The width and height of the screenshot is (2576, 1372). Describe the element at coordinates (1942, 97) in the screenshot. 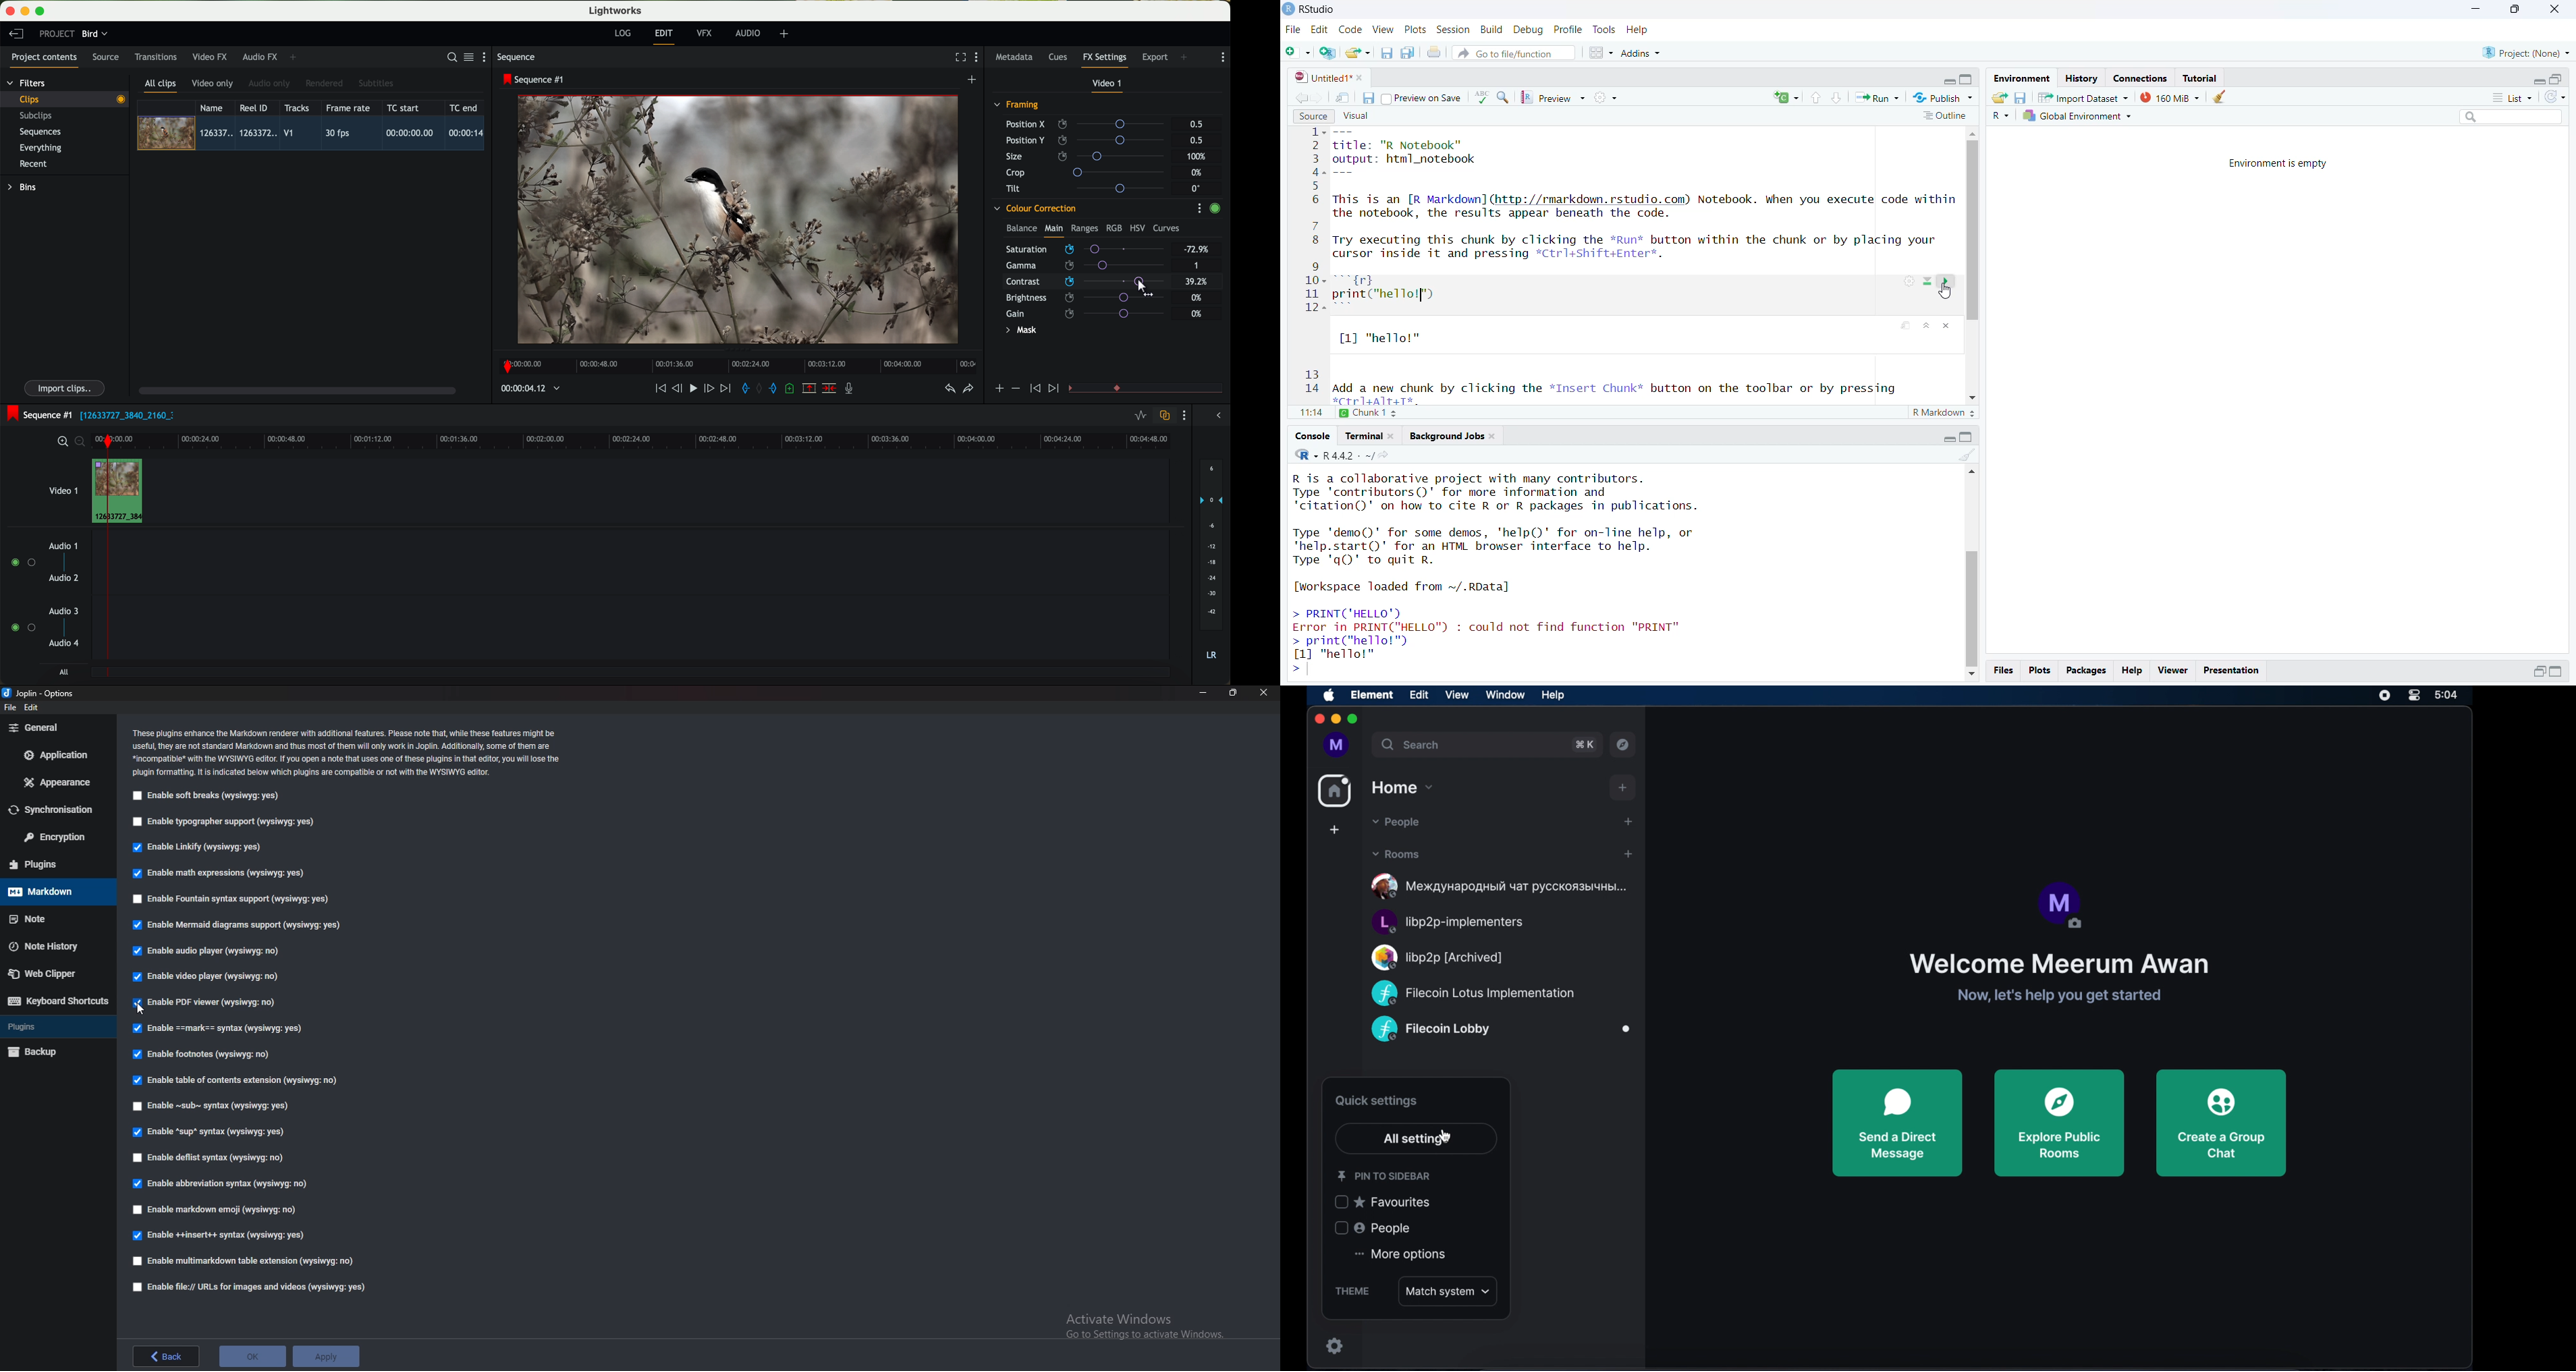

I see `publish` at that location.